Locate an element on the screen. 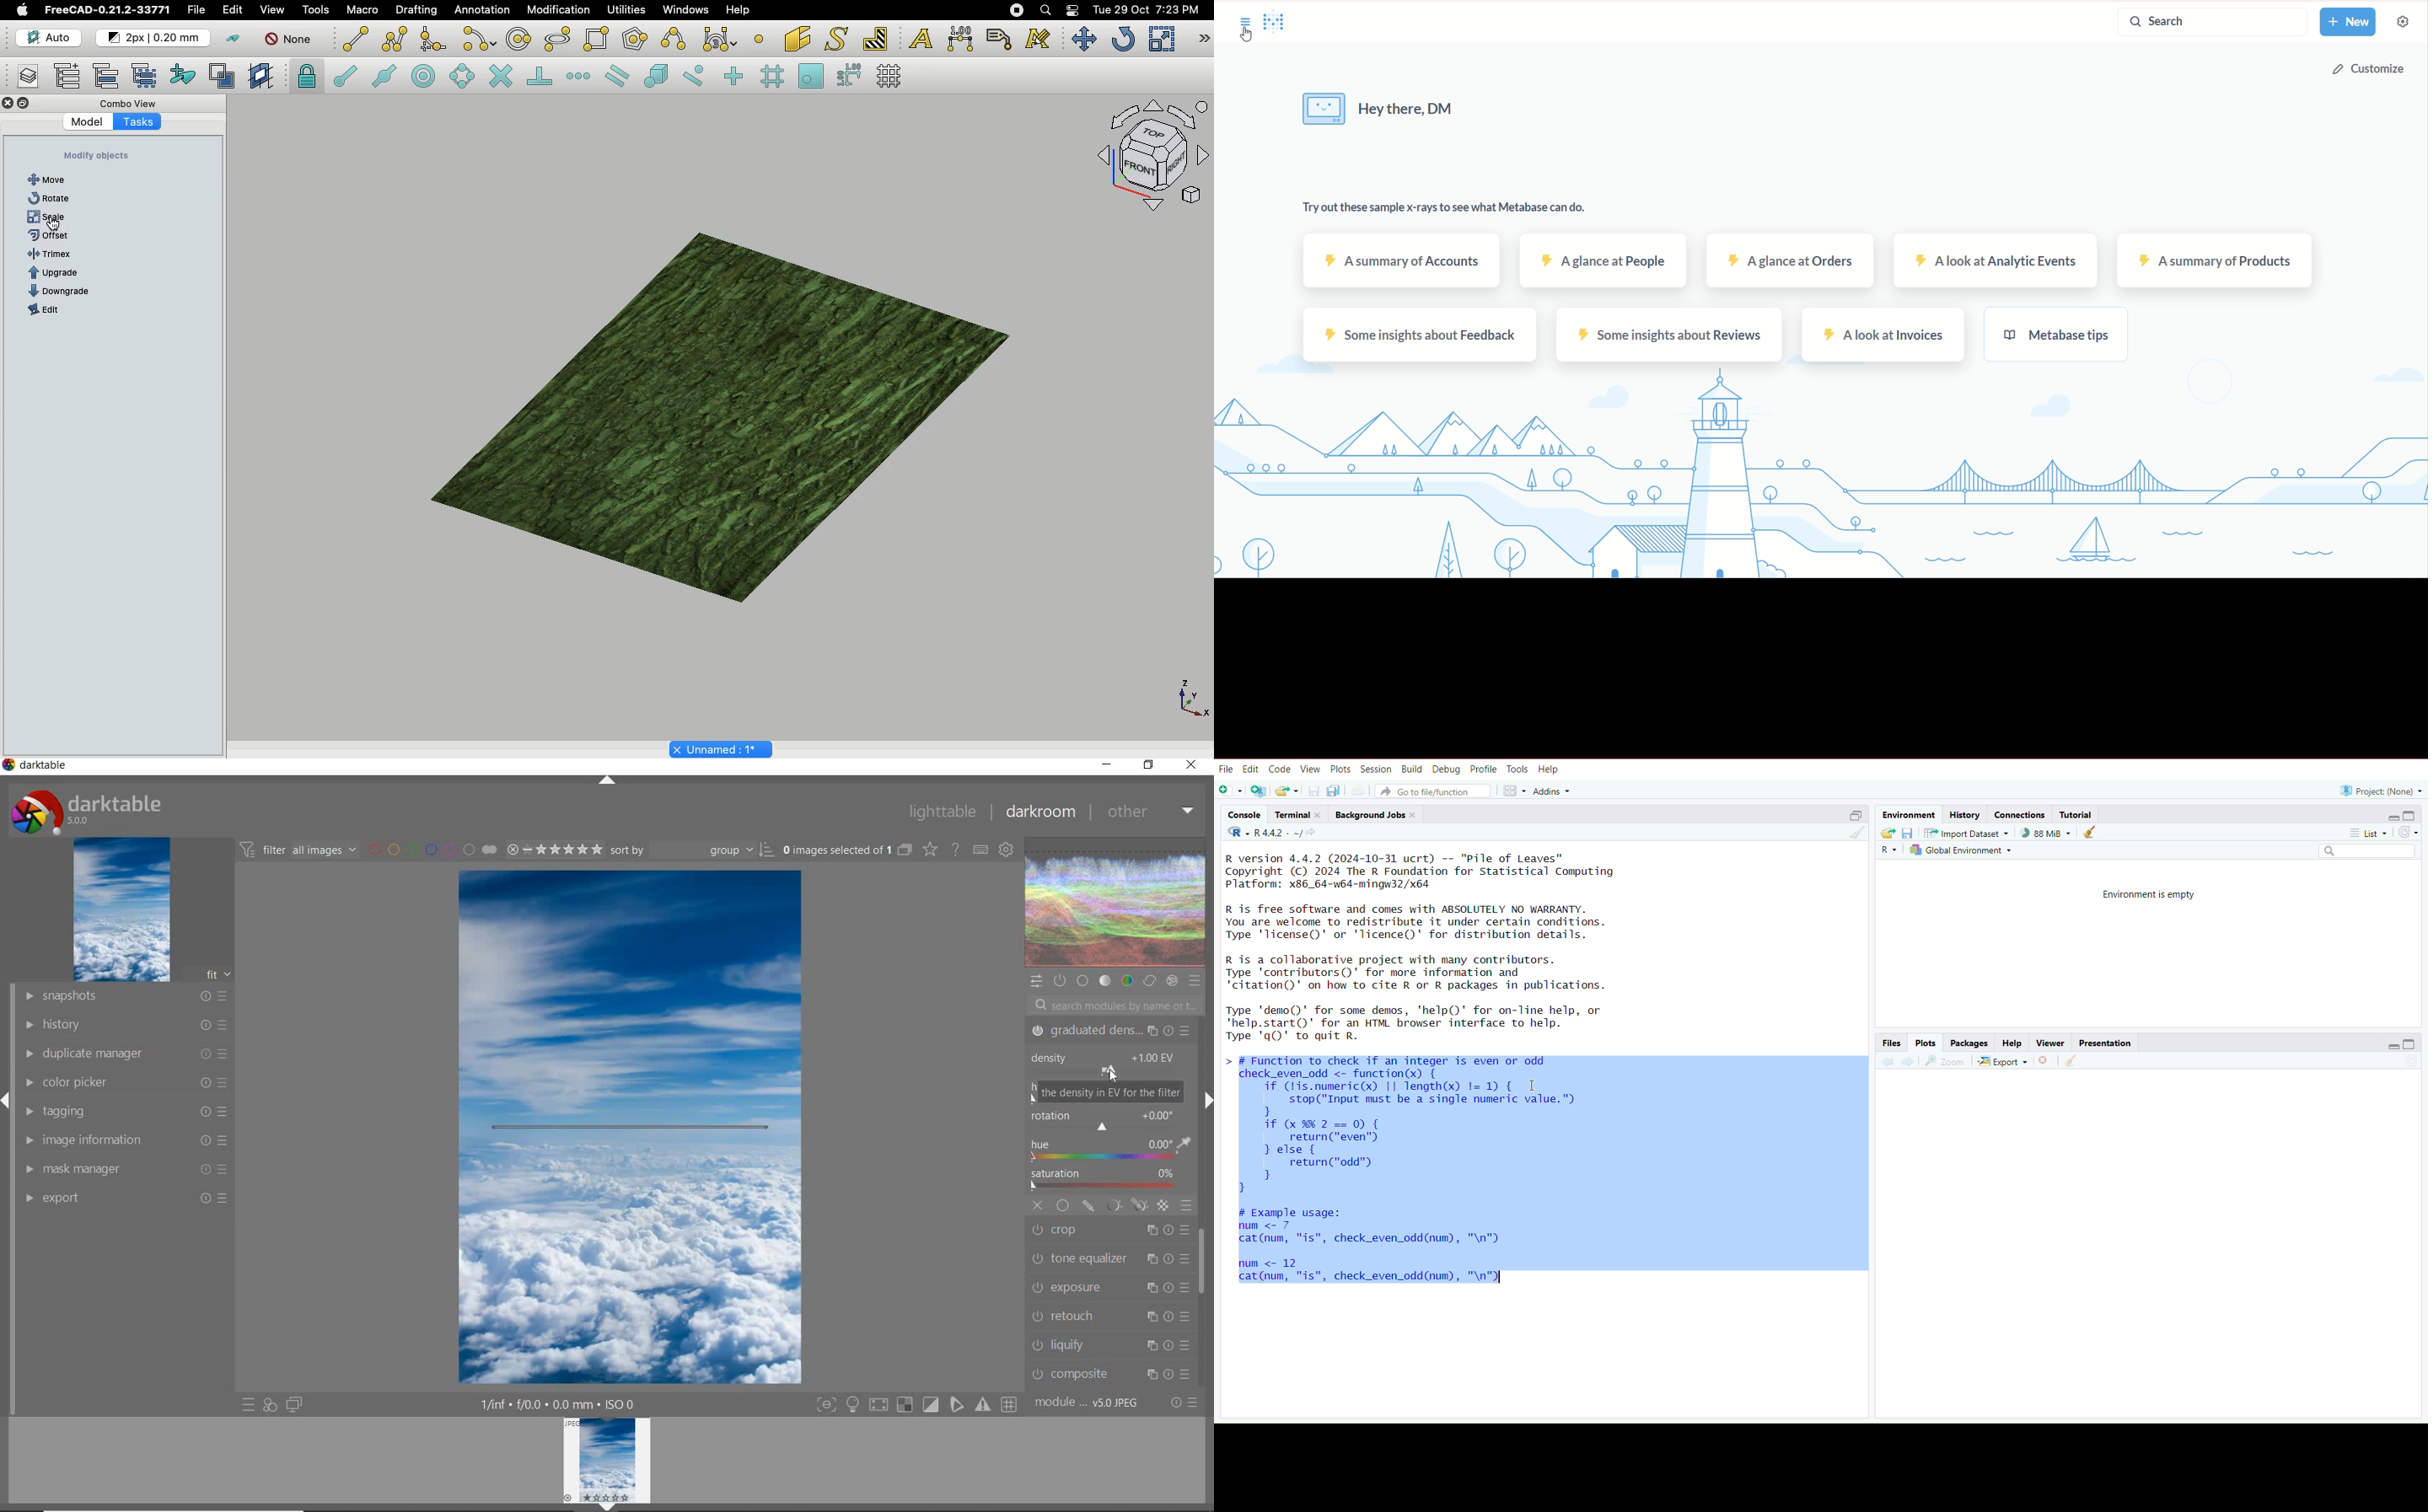 This screenshot has width=2436, height=1512. edit is located at coordinates (1251, 769).